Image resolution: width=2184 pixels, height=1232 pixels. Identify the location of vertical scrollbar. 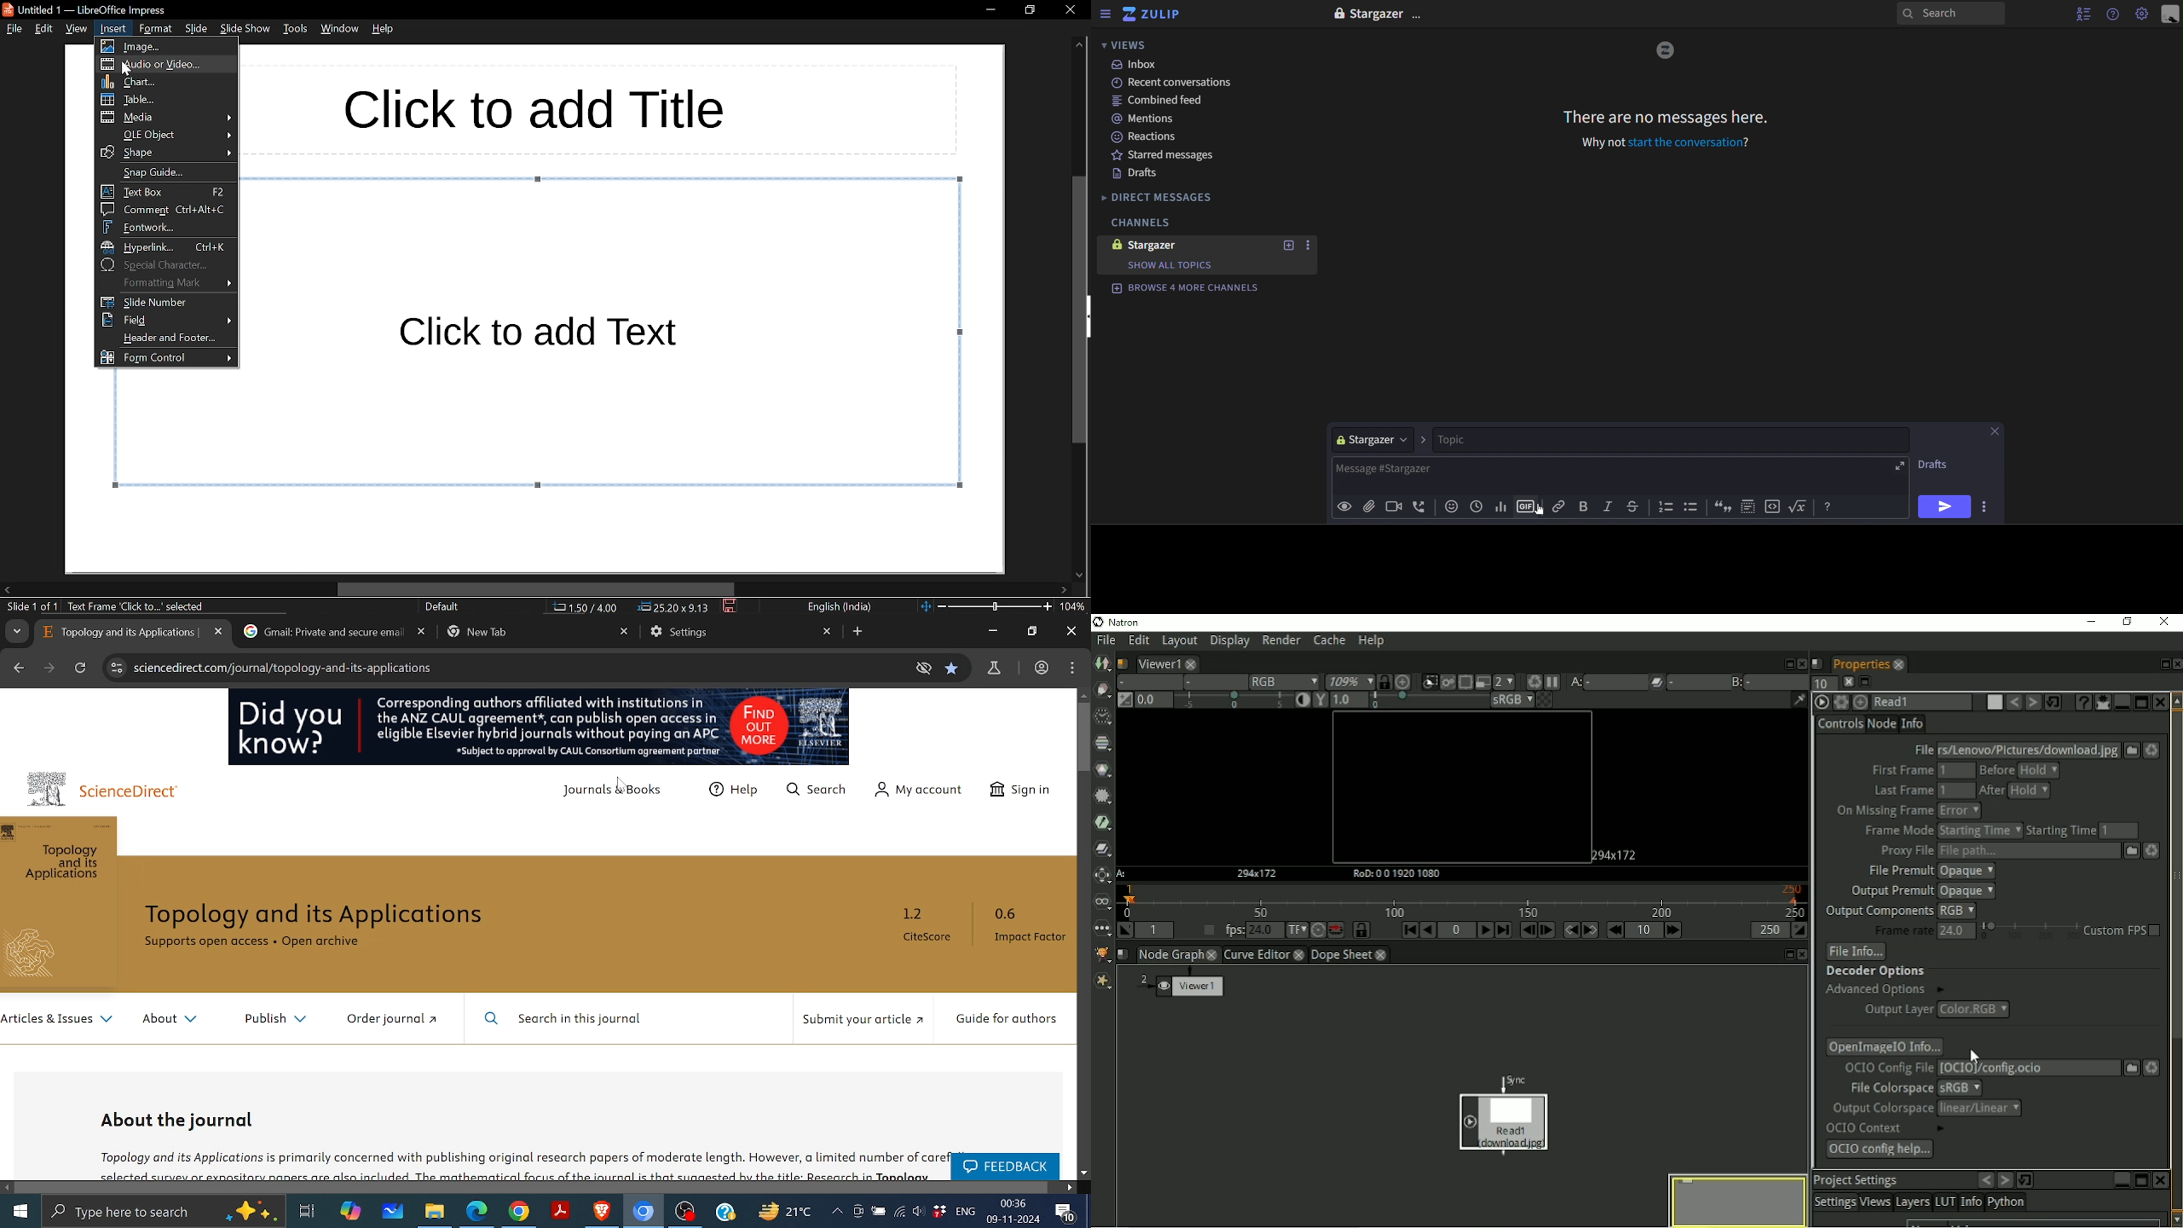
(1083, 308).